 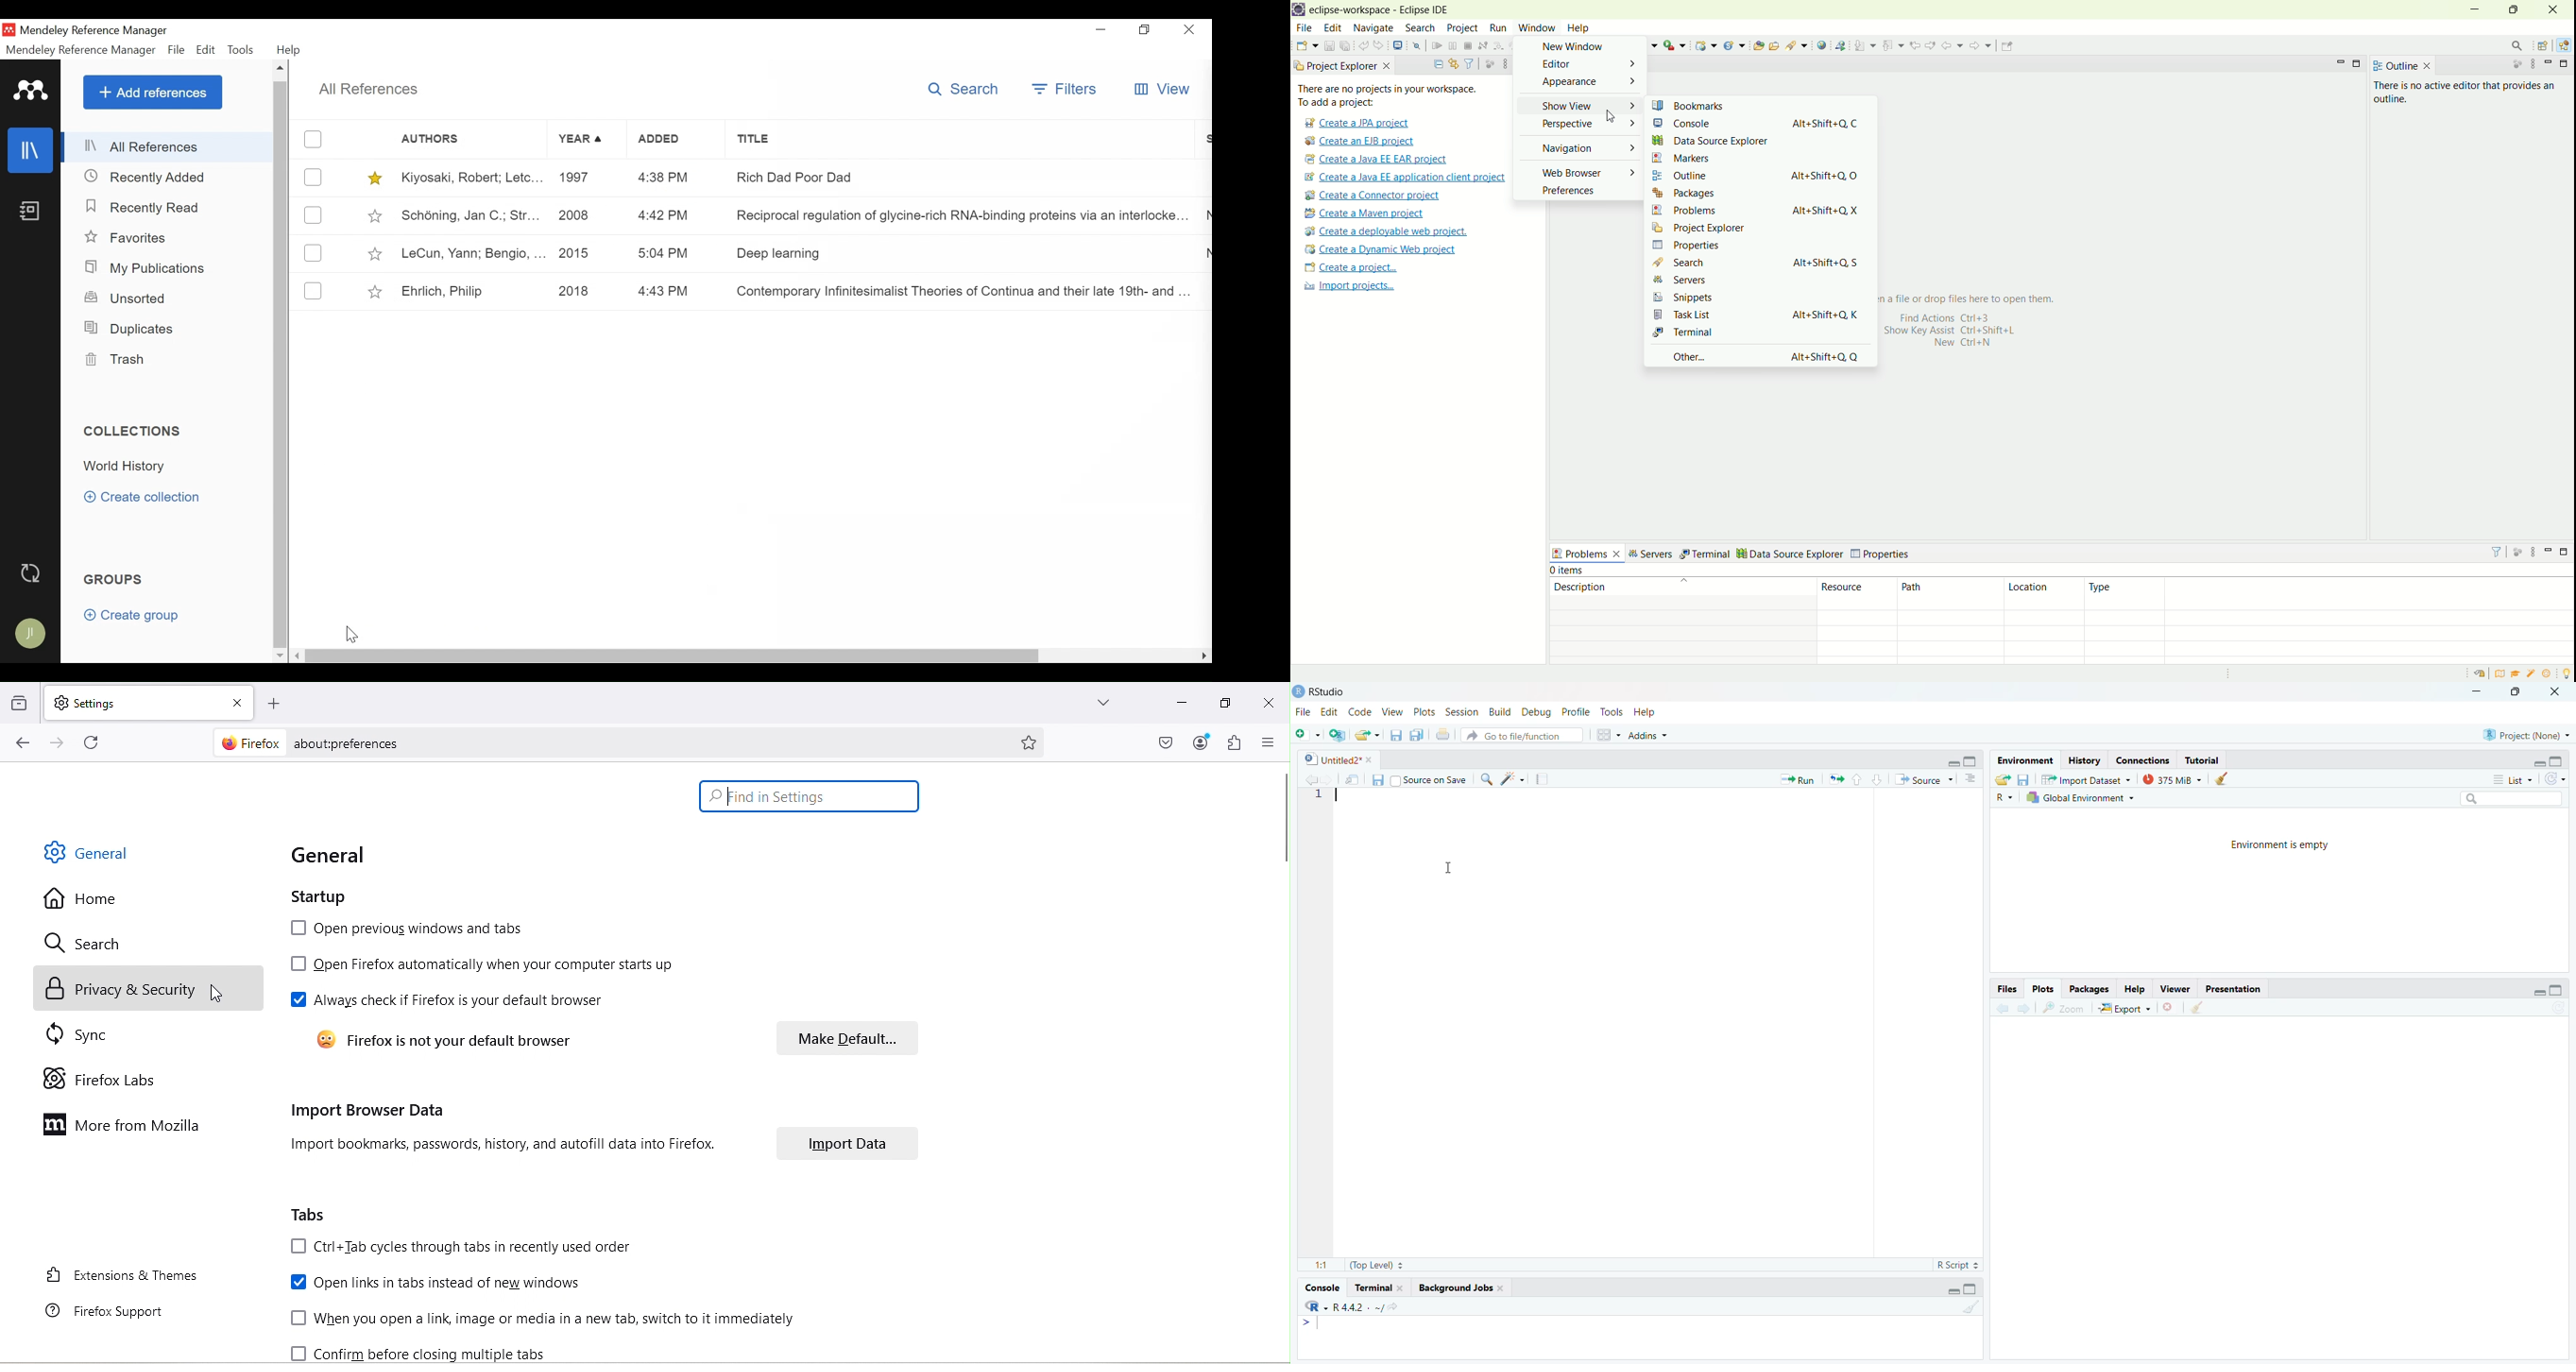 What do you see at coordinates (1544, 781) in the screenshot?
I see `compile reports` at bounding box center [1544, 781].